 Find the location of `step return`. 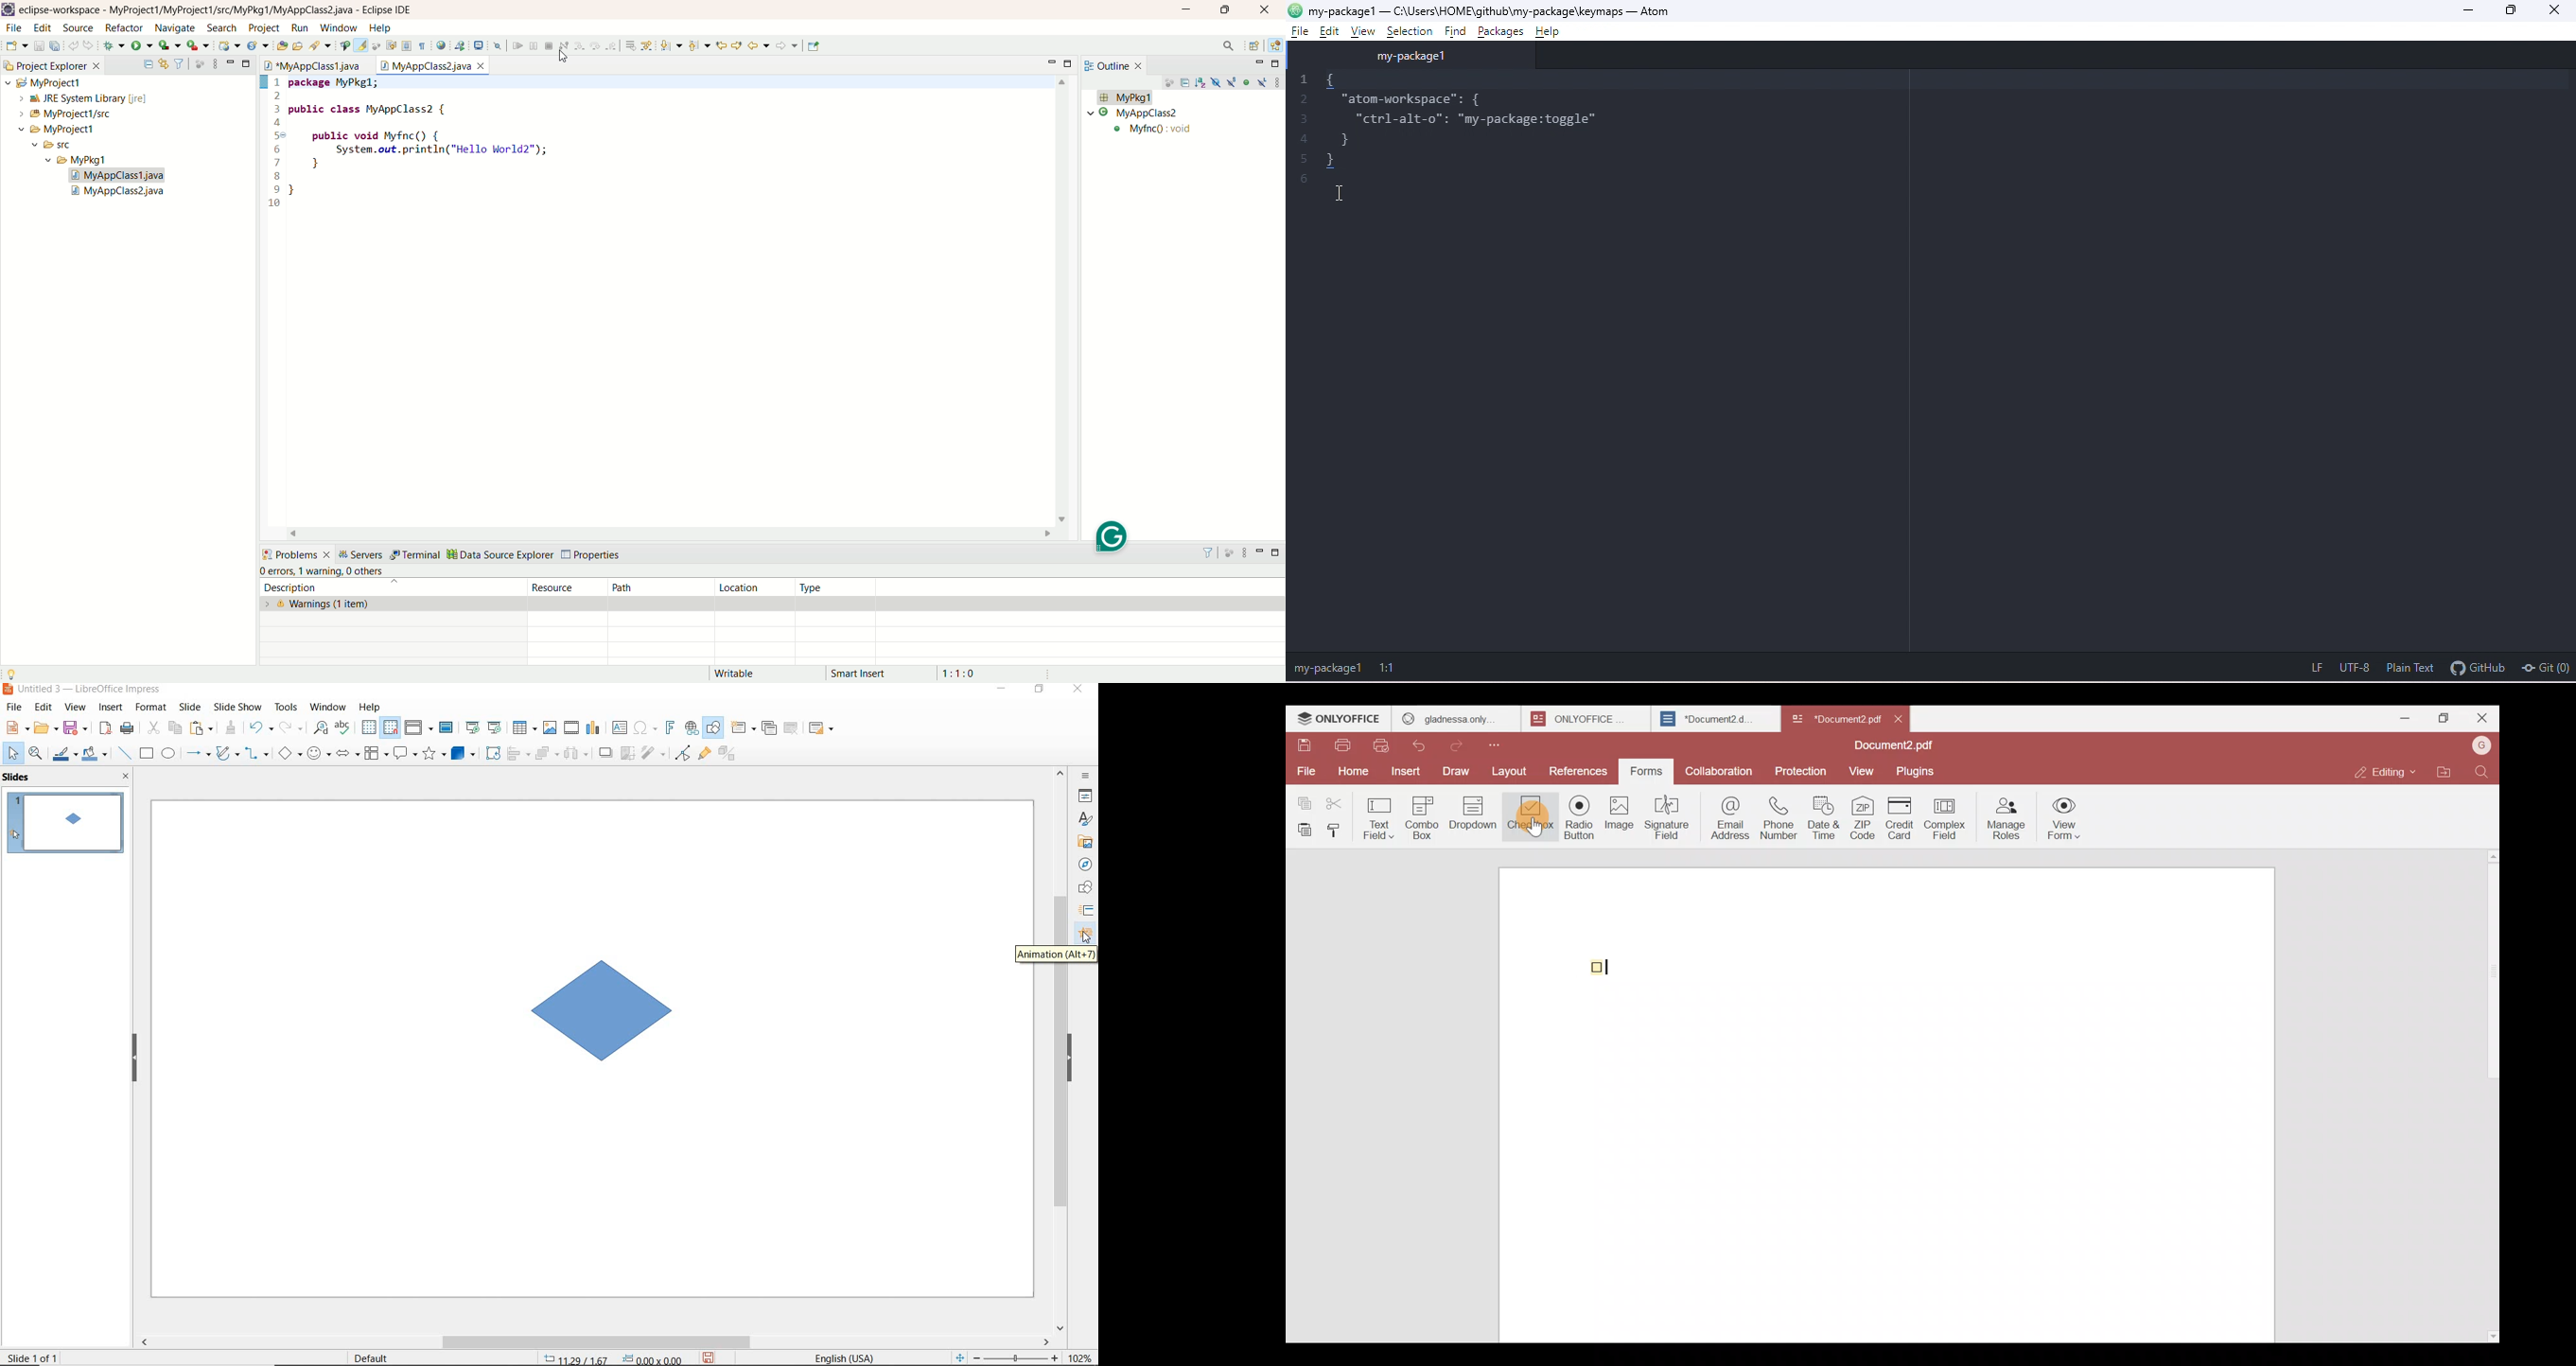

step return is located at coordinates (612, 48).